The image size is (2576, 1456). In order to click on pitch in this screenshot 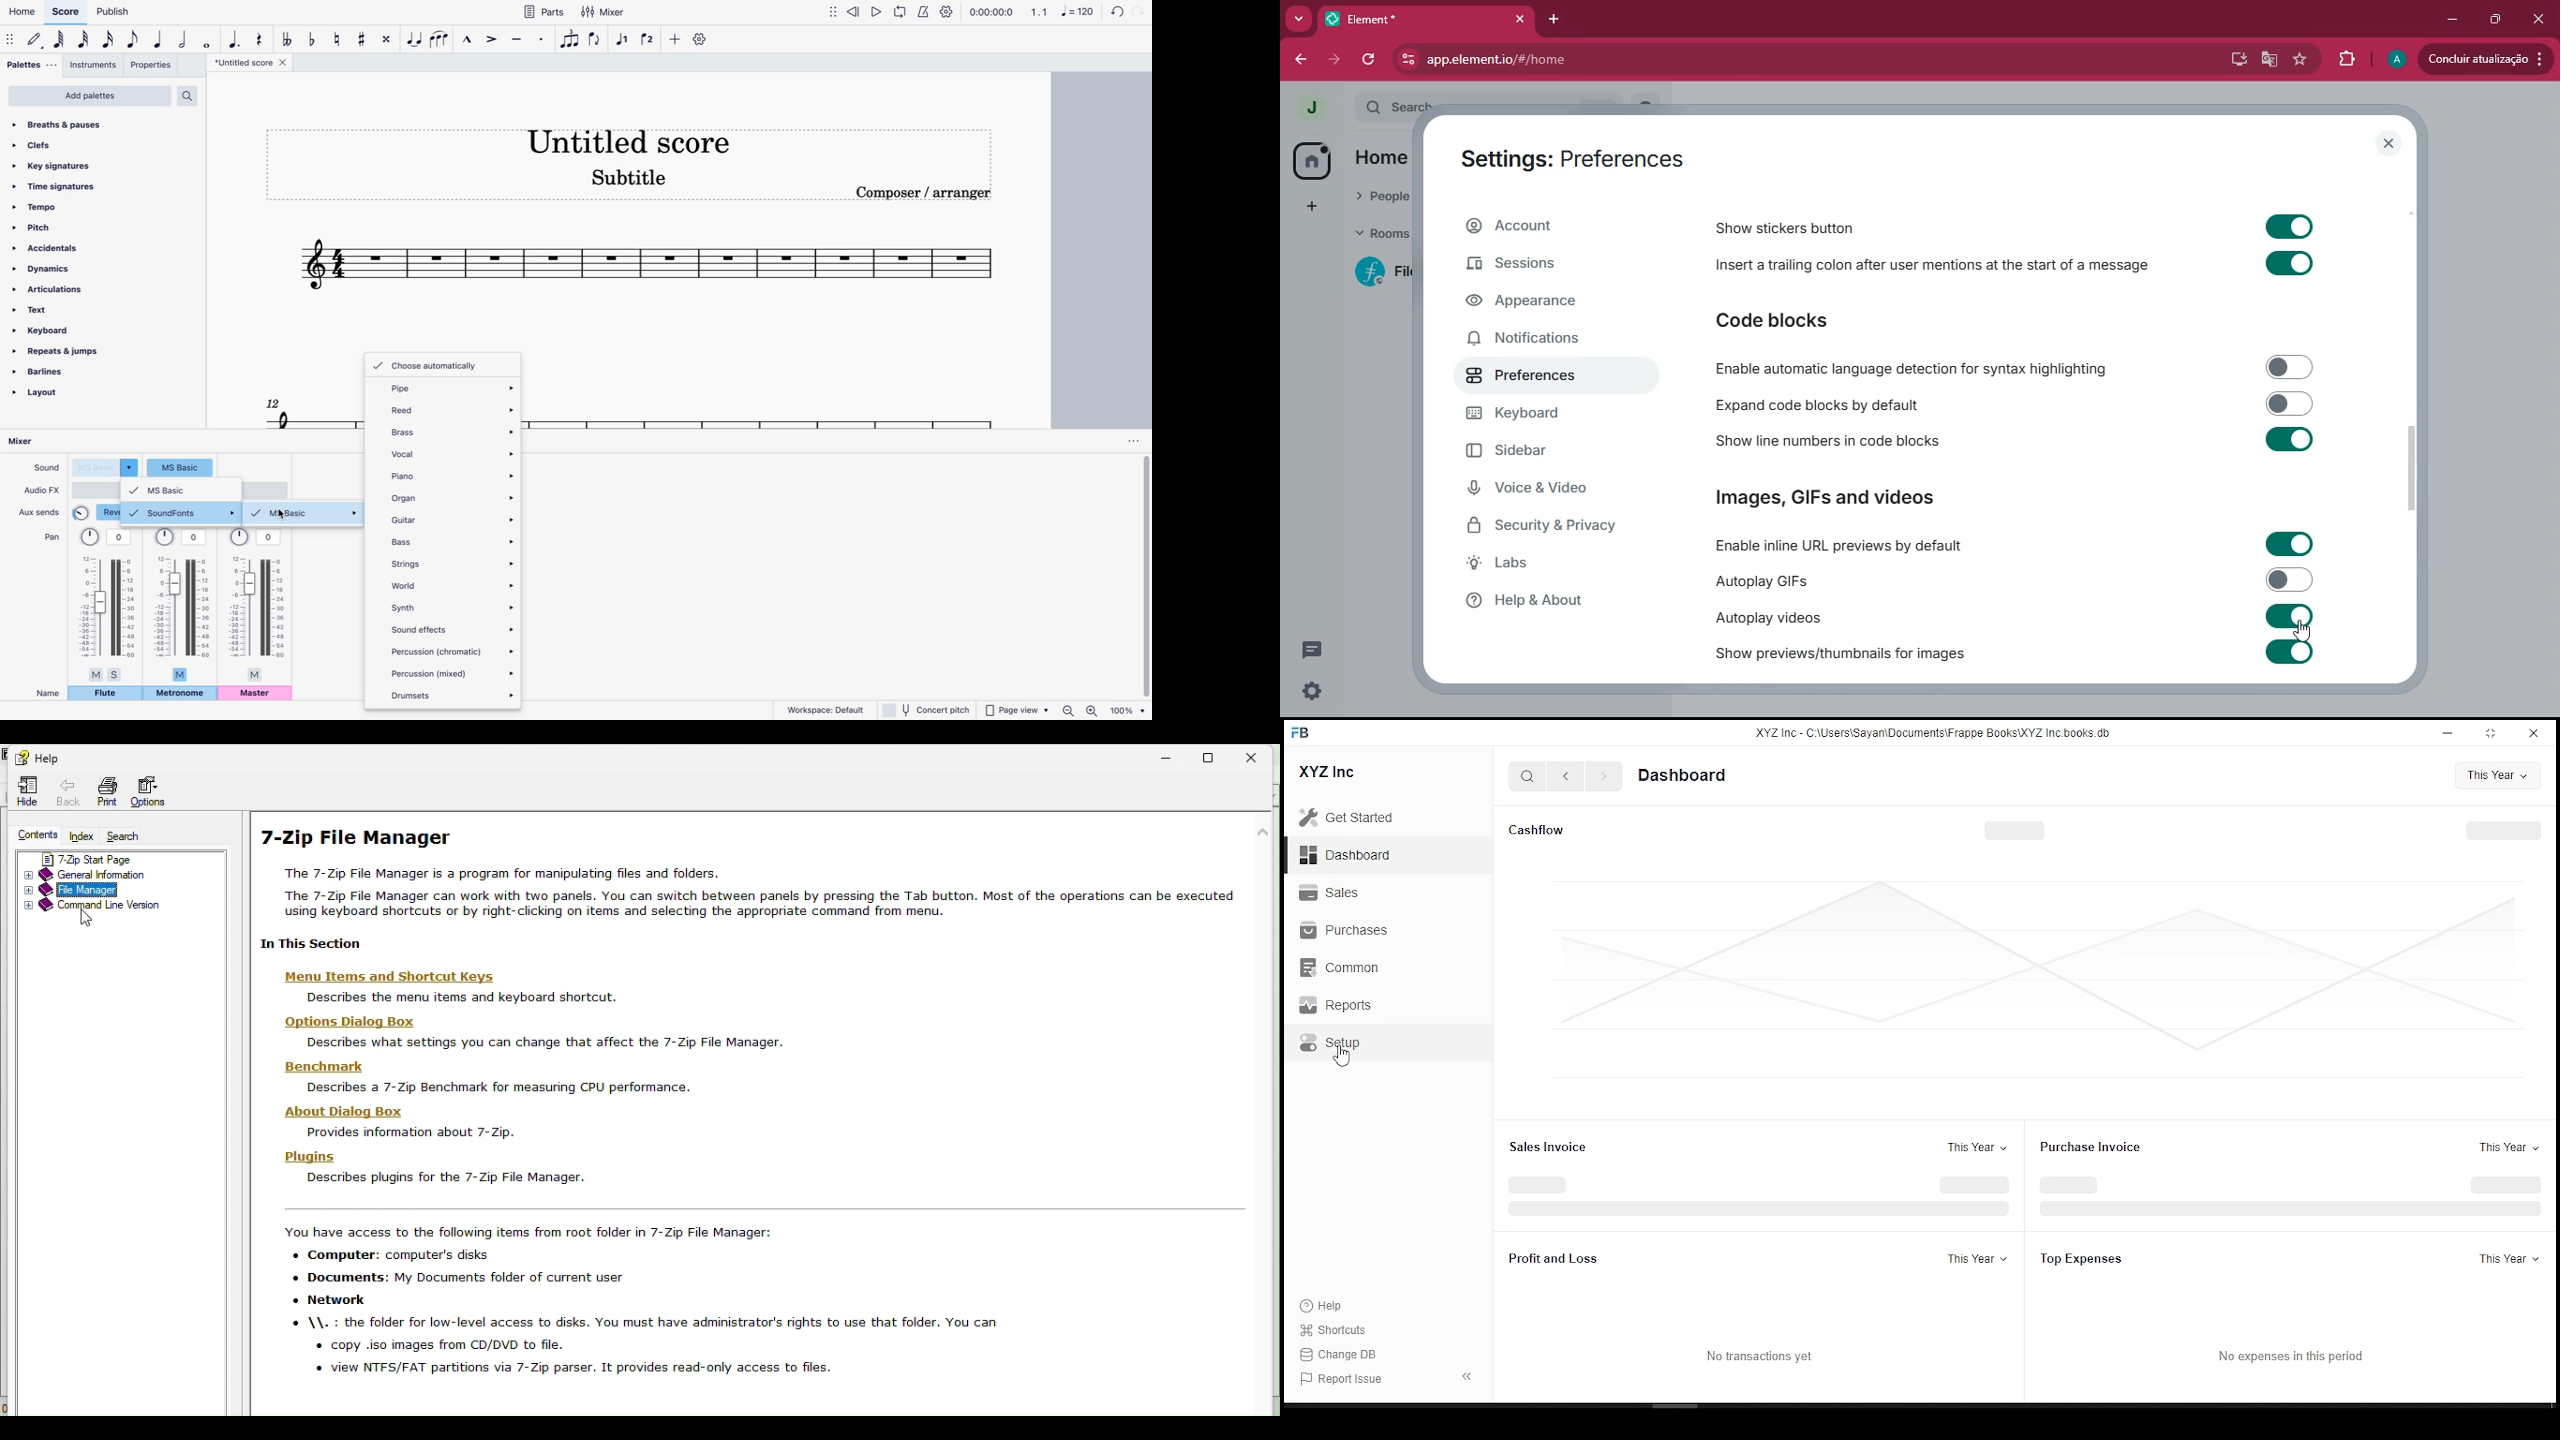, I will do `click(63, 226)`.